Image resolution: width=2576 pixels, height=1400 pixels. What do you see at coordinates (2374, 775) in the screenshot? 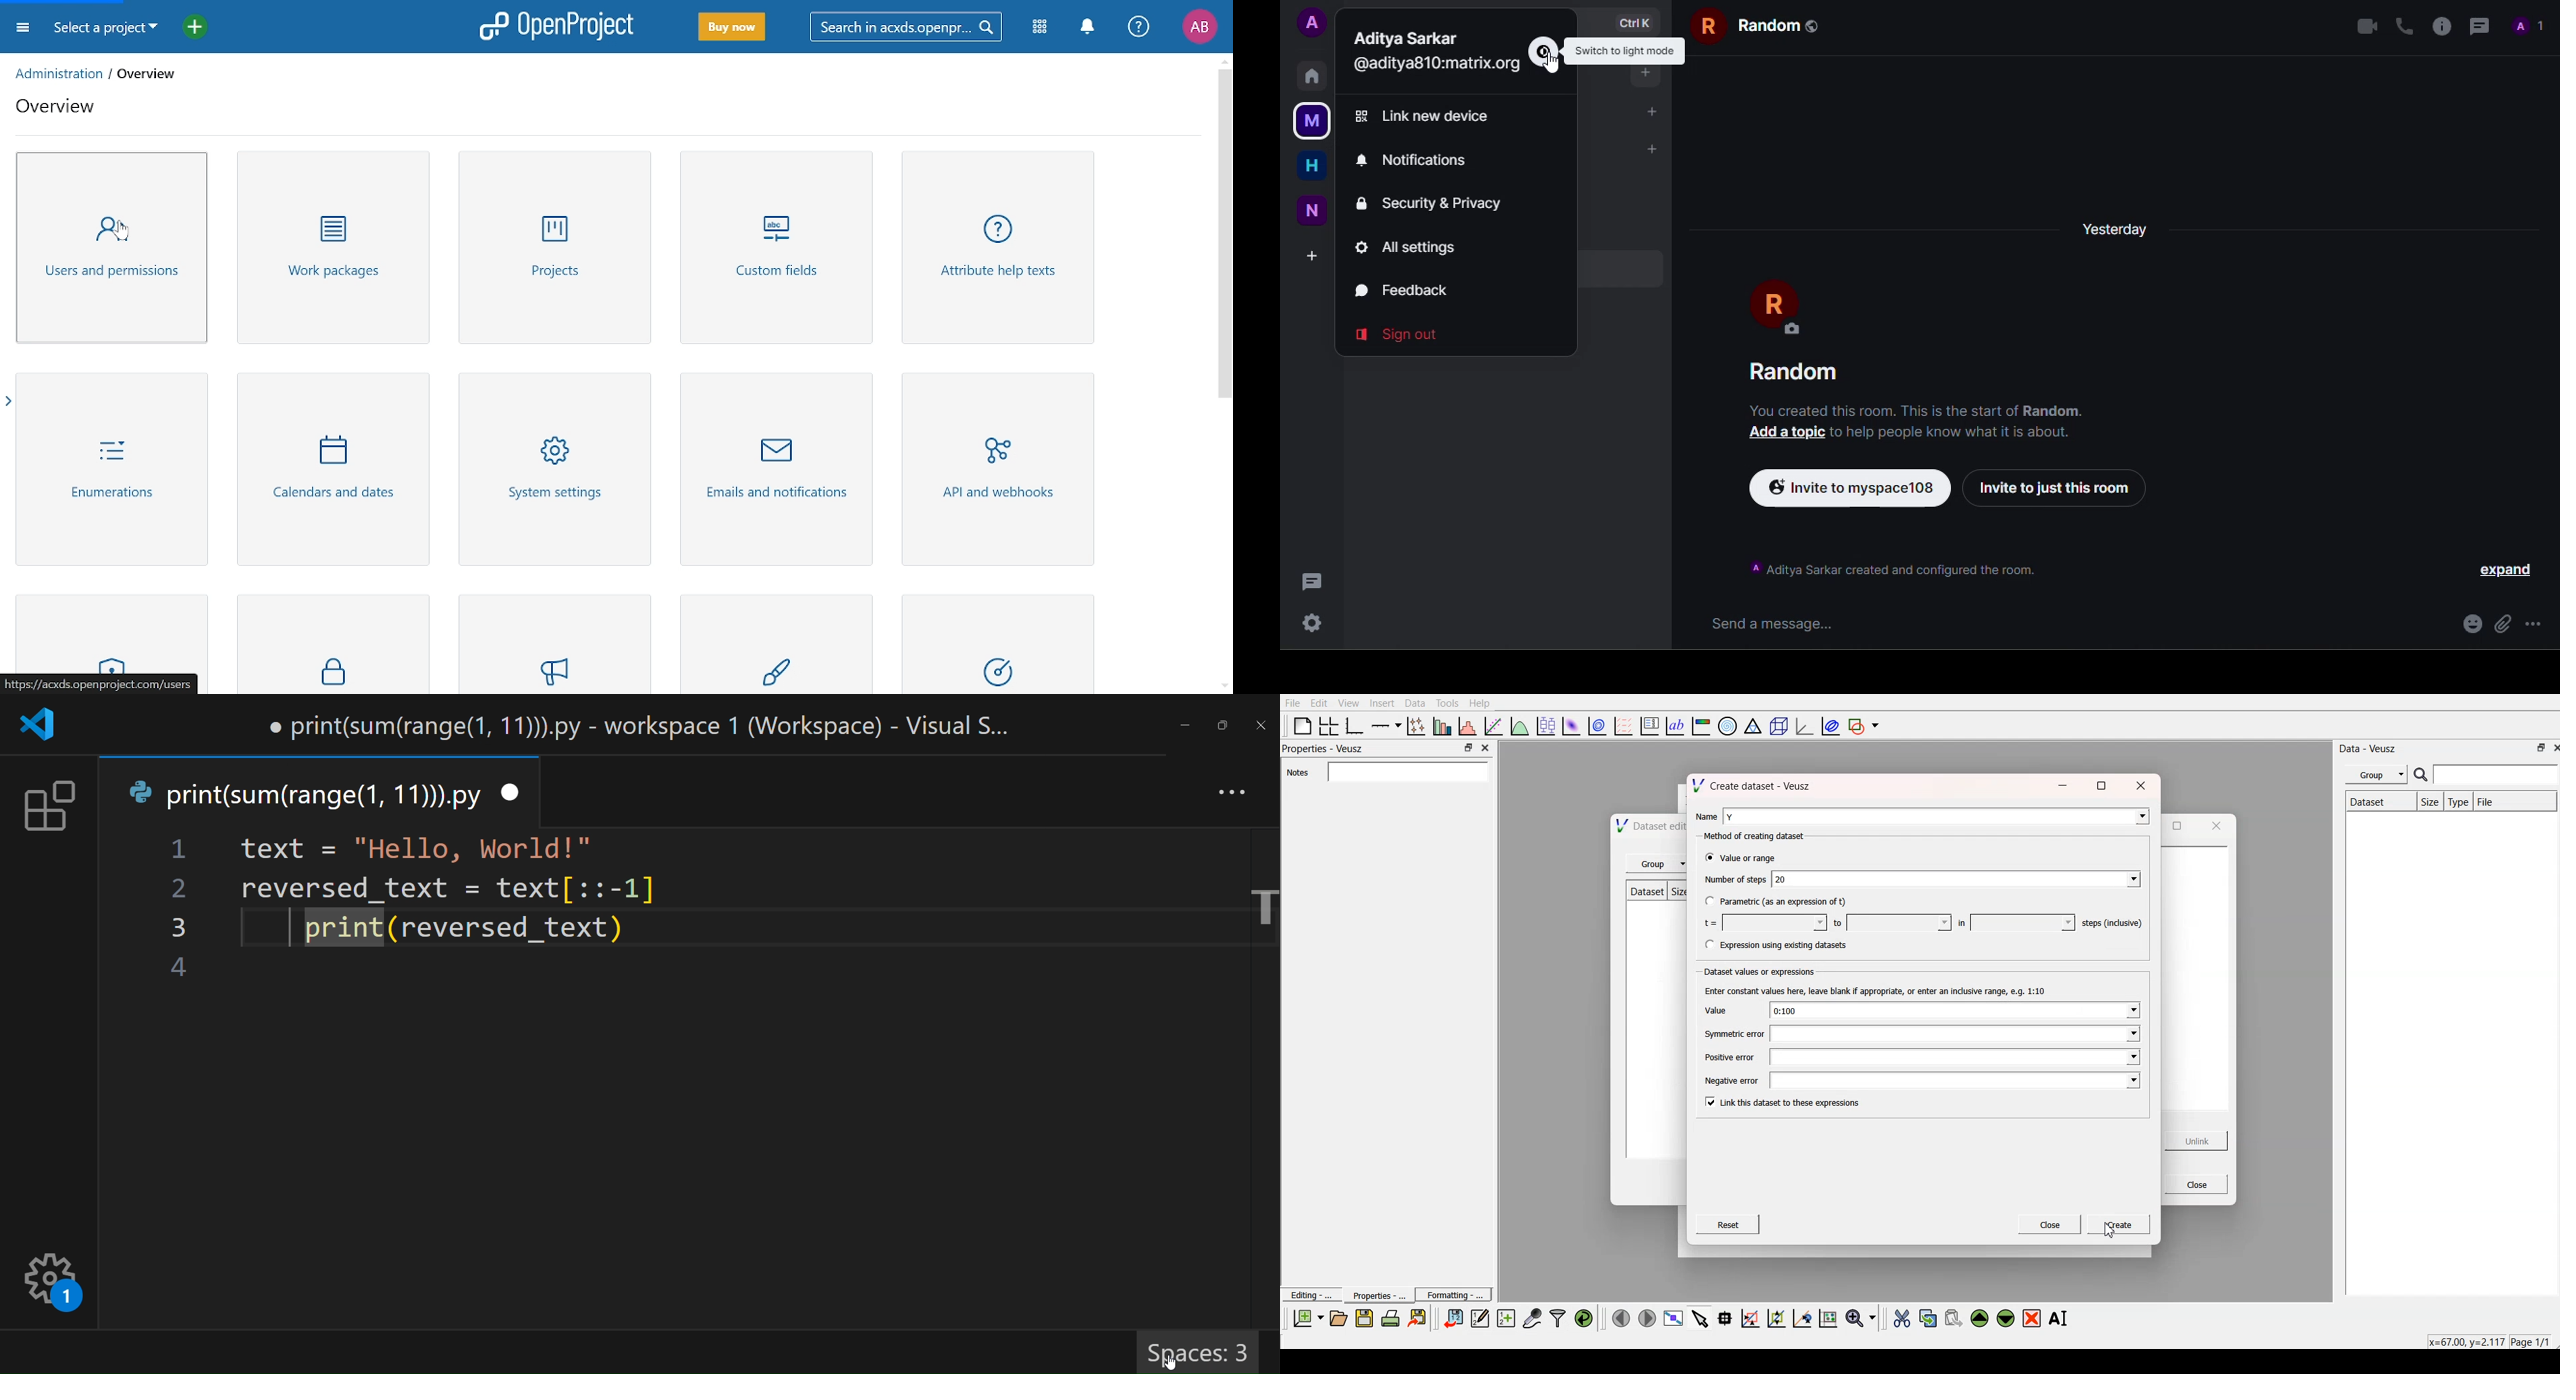
I see `Group` at bounding box center [2374, 775].